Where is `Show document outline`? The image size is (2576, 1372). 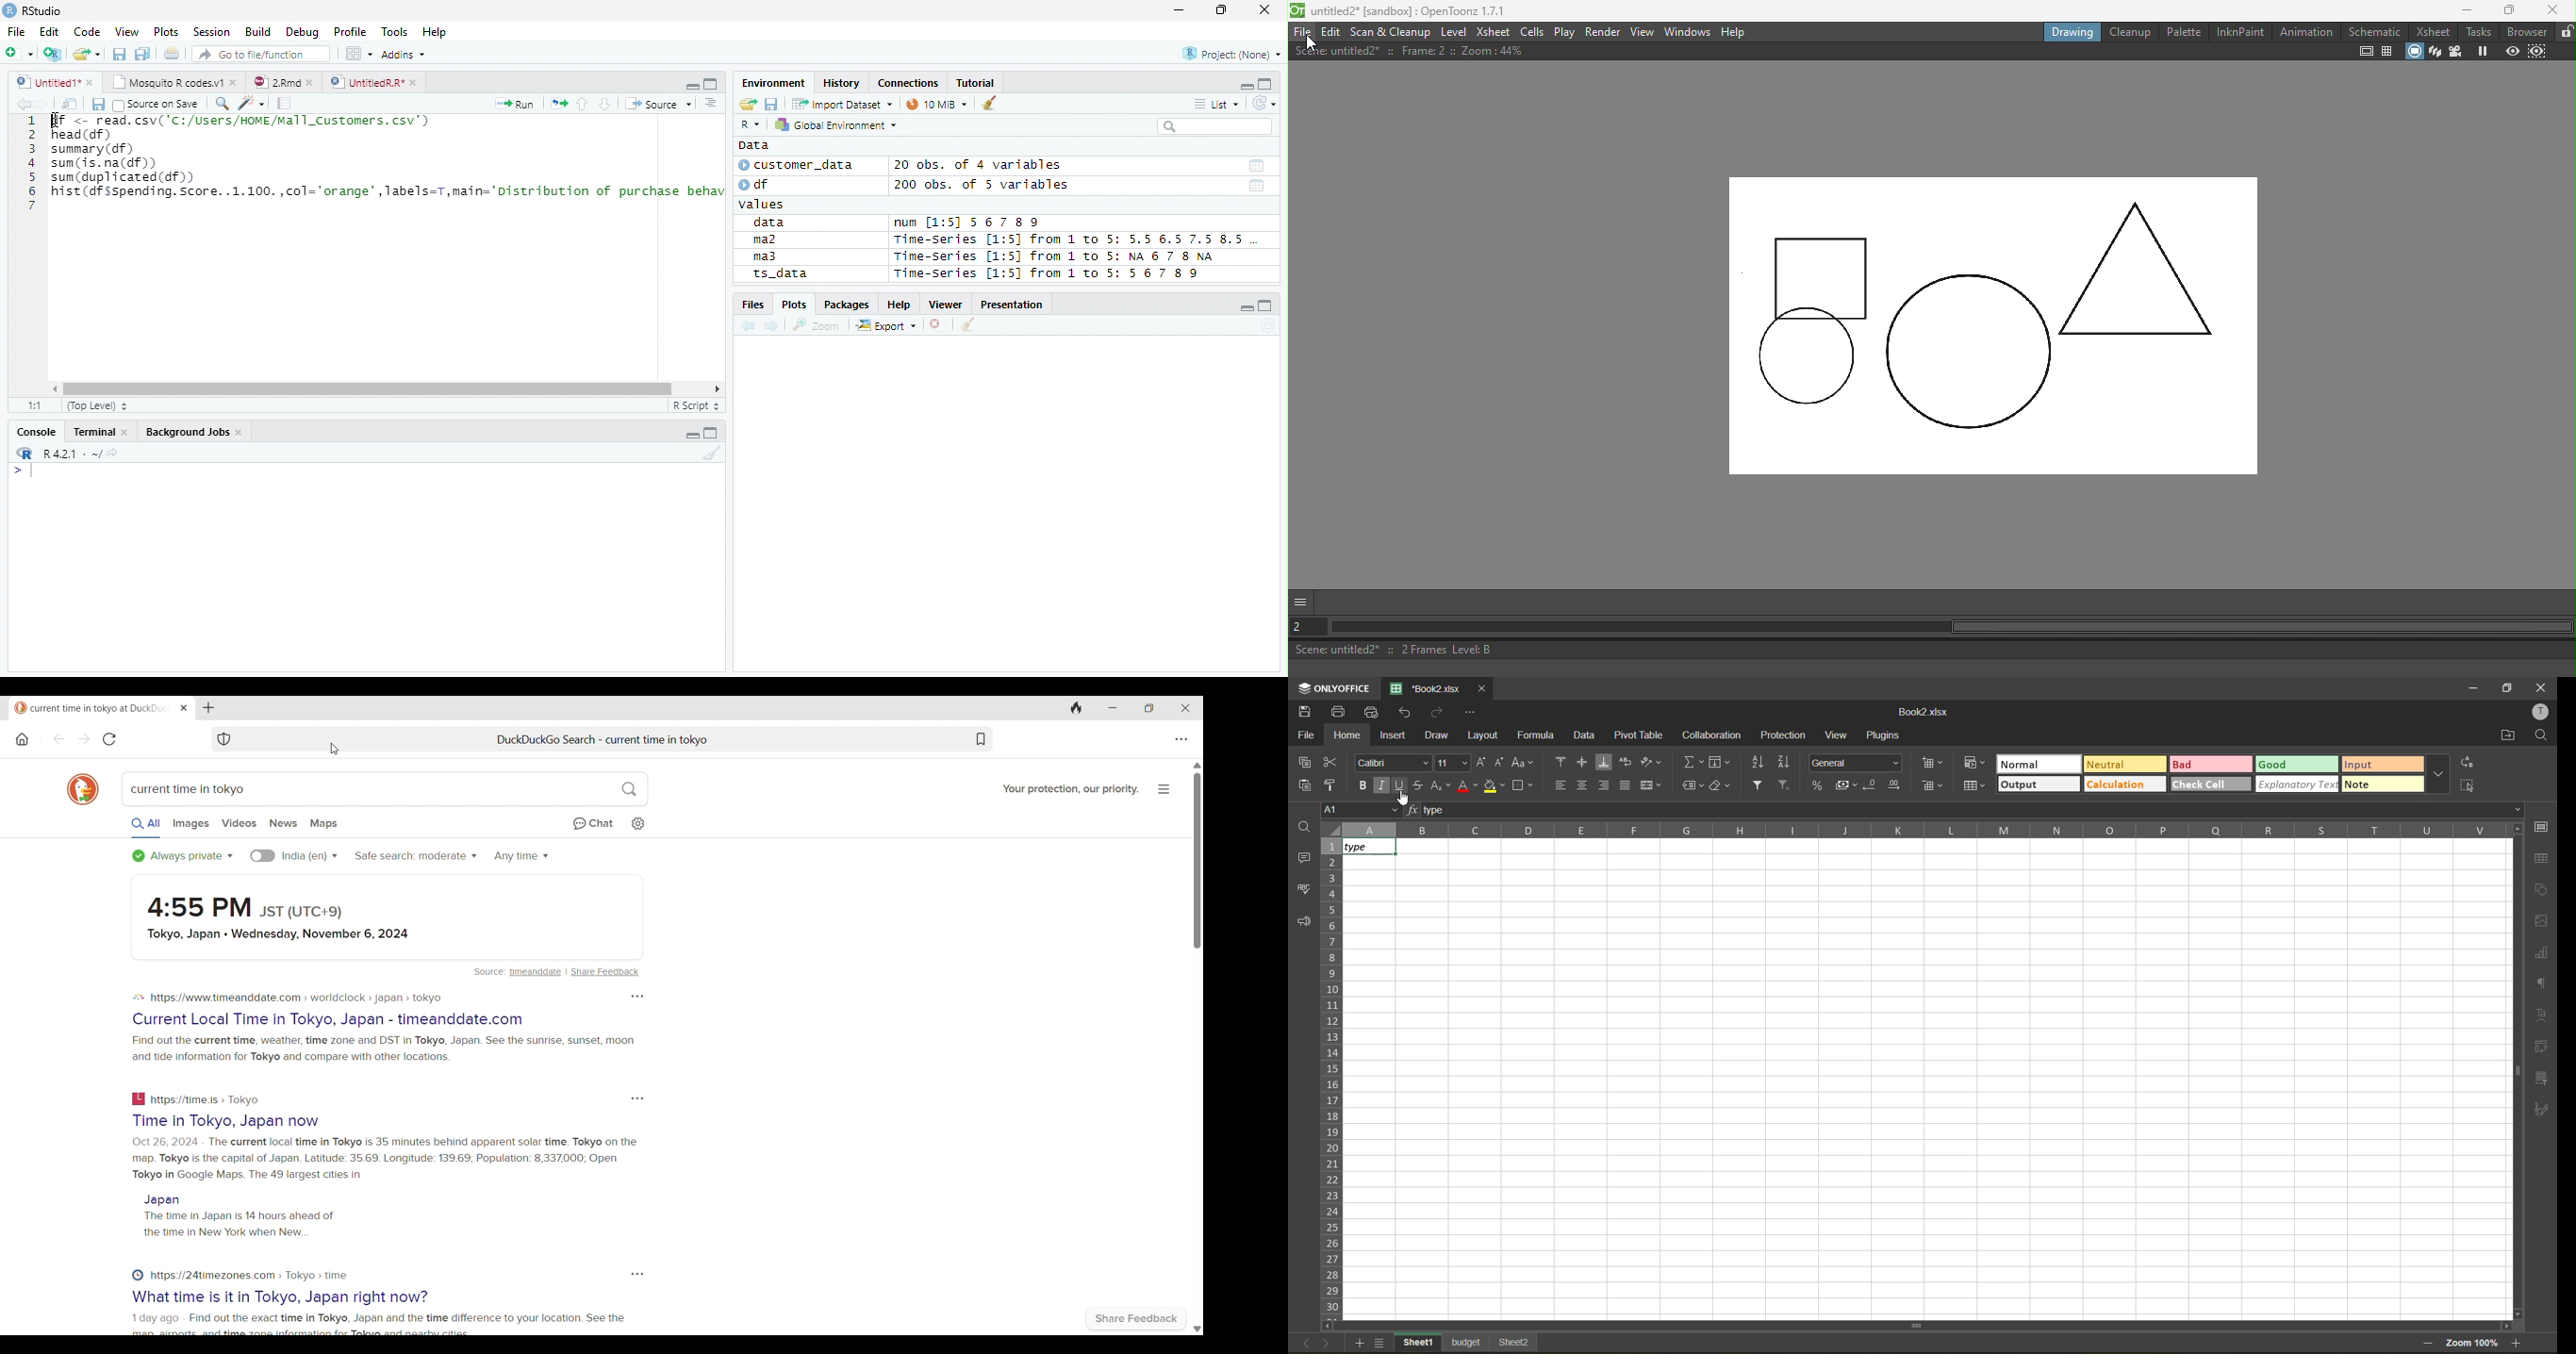 Show document outline is located at coordinates (709, 103).